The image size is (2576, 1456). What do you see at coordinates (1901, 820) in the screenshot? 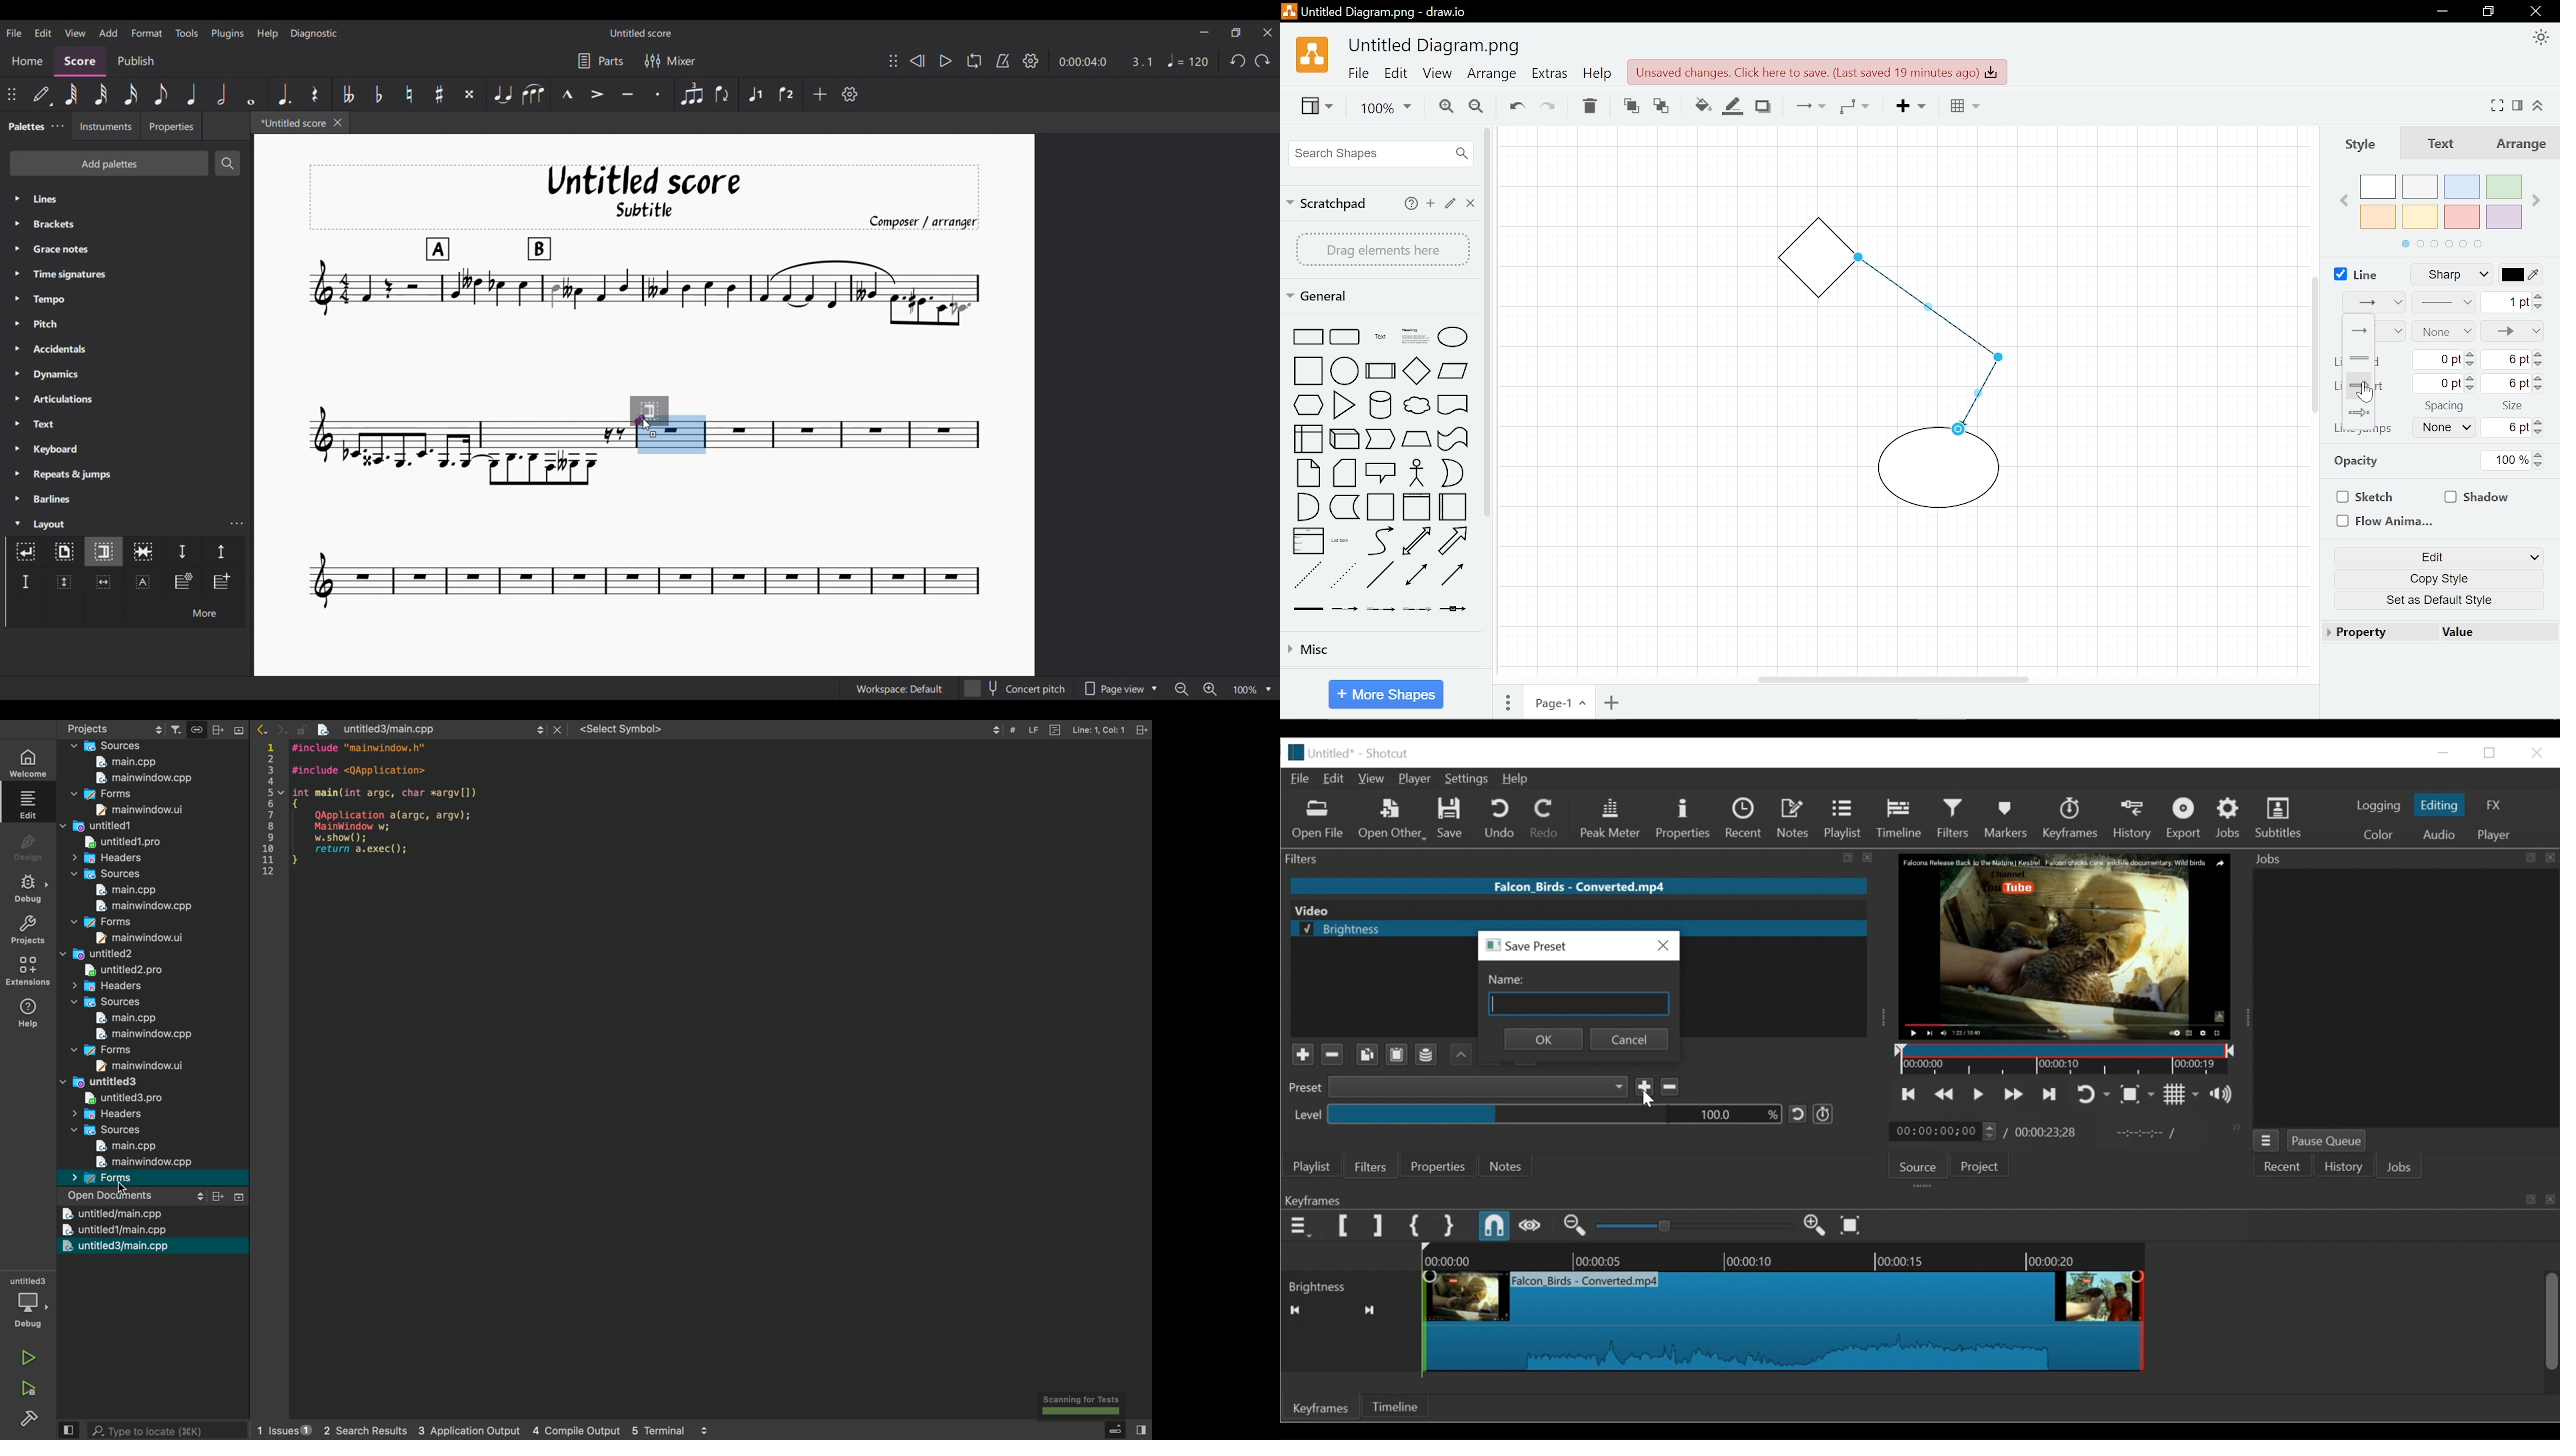
I see `Timeline` at bounding box center [1901, 820].